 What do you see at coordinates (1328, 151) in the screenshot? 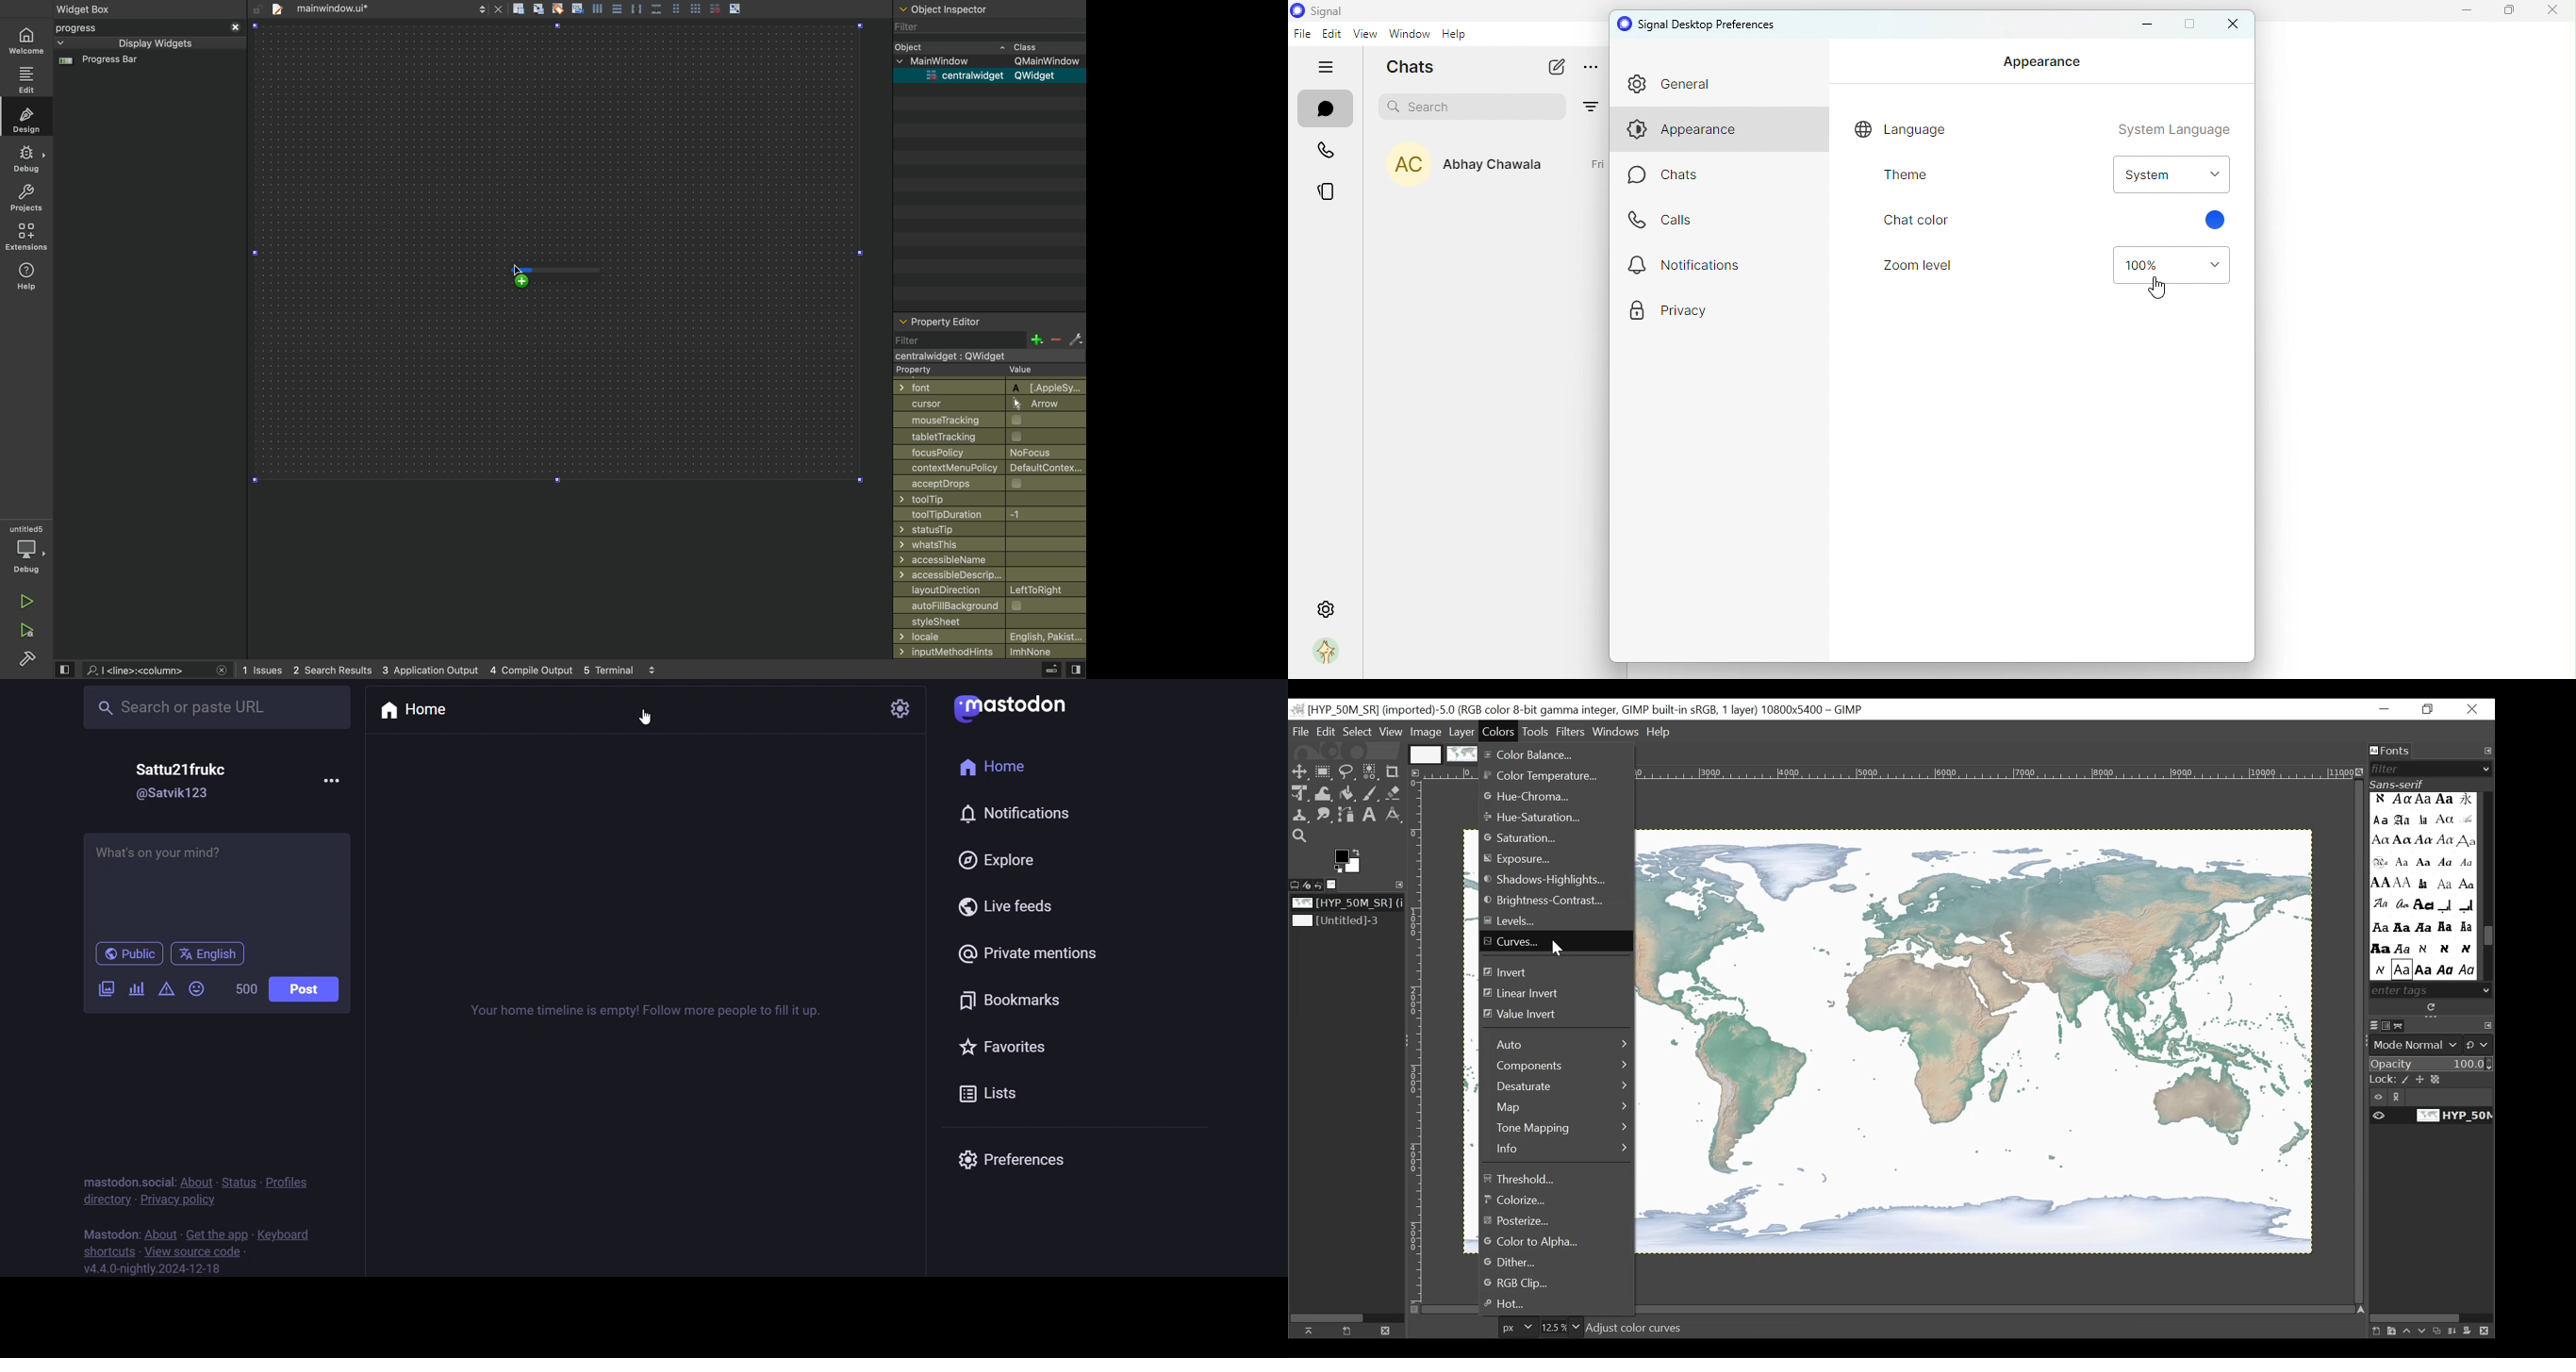
I see `calls` at bounding box center [1328, 151].